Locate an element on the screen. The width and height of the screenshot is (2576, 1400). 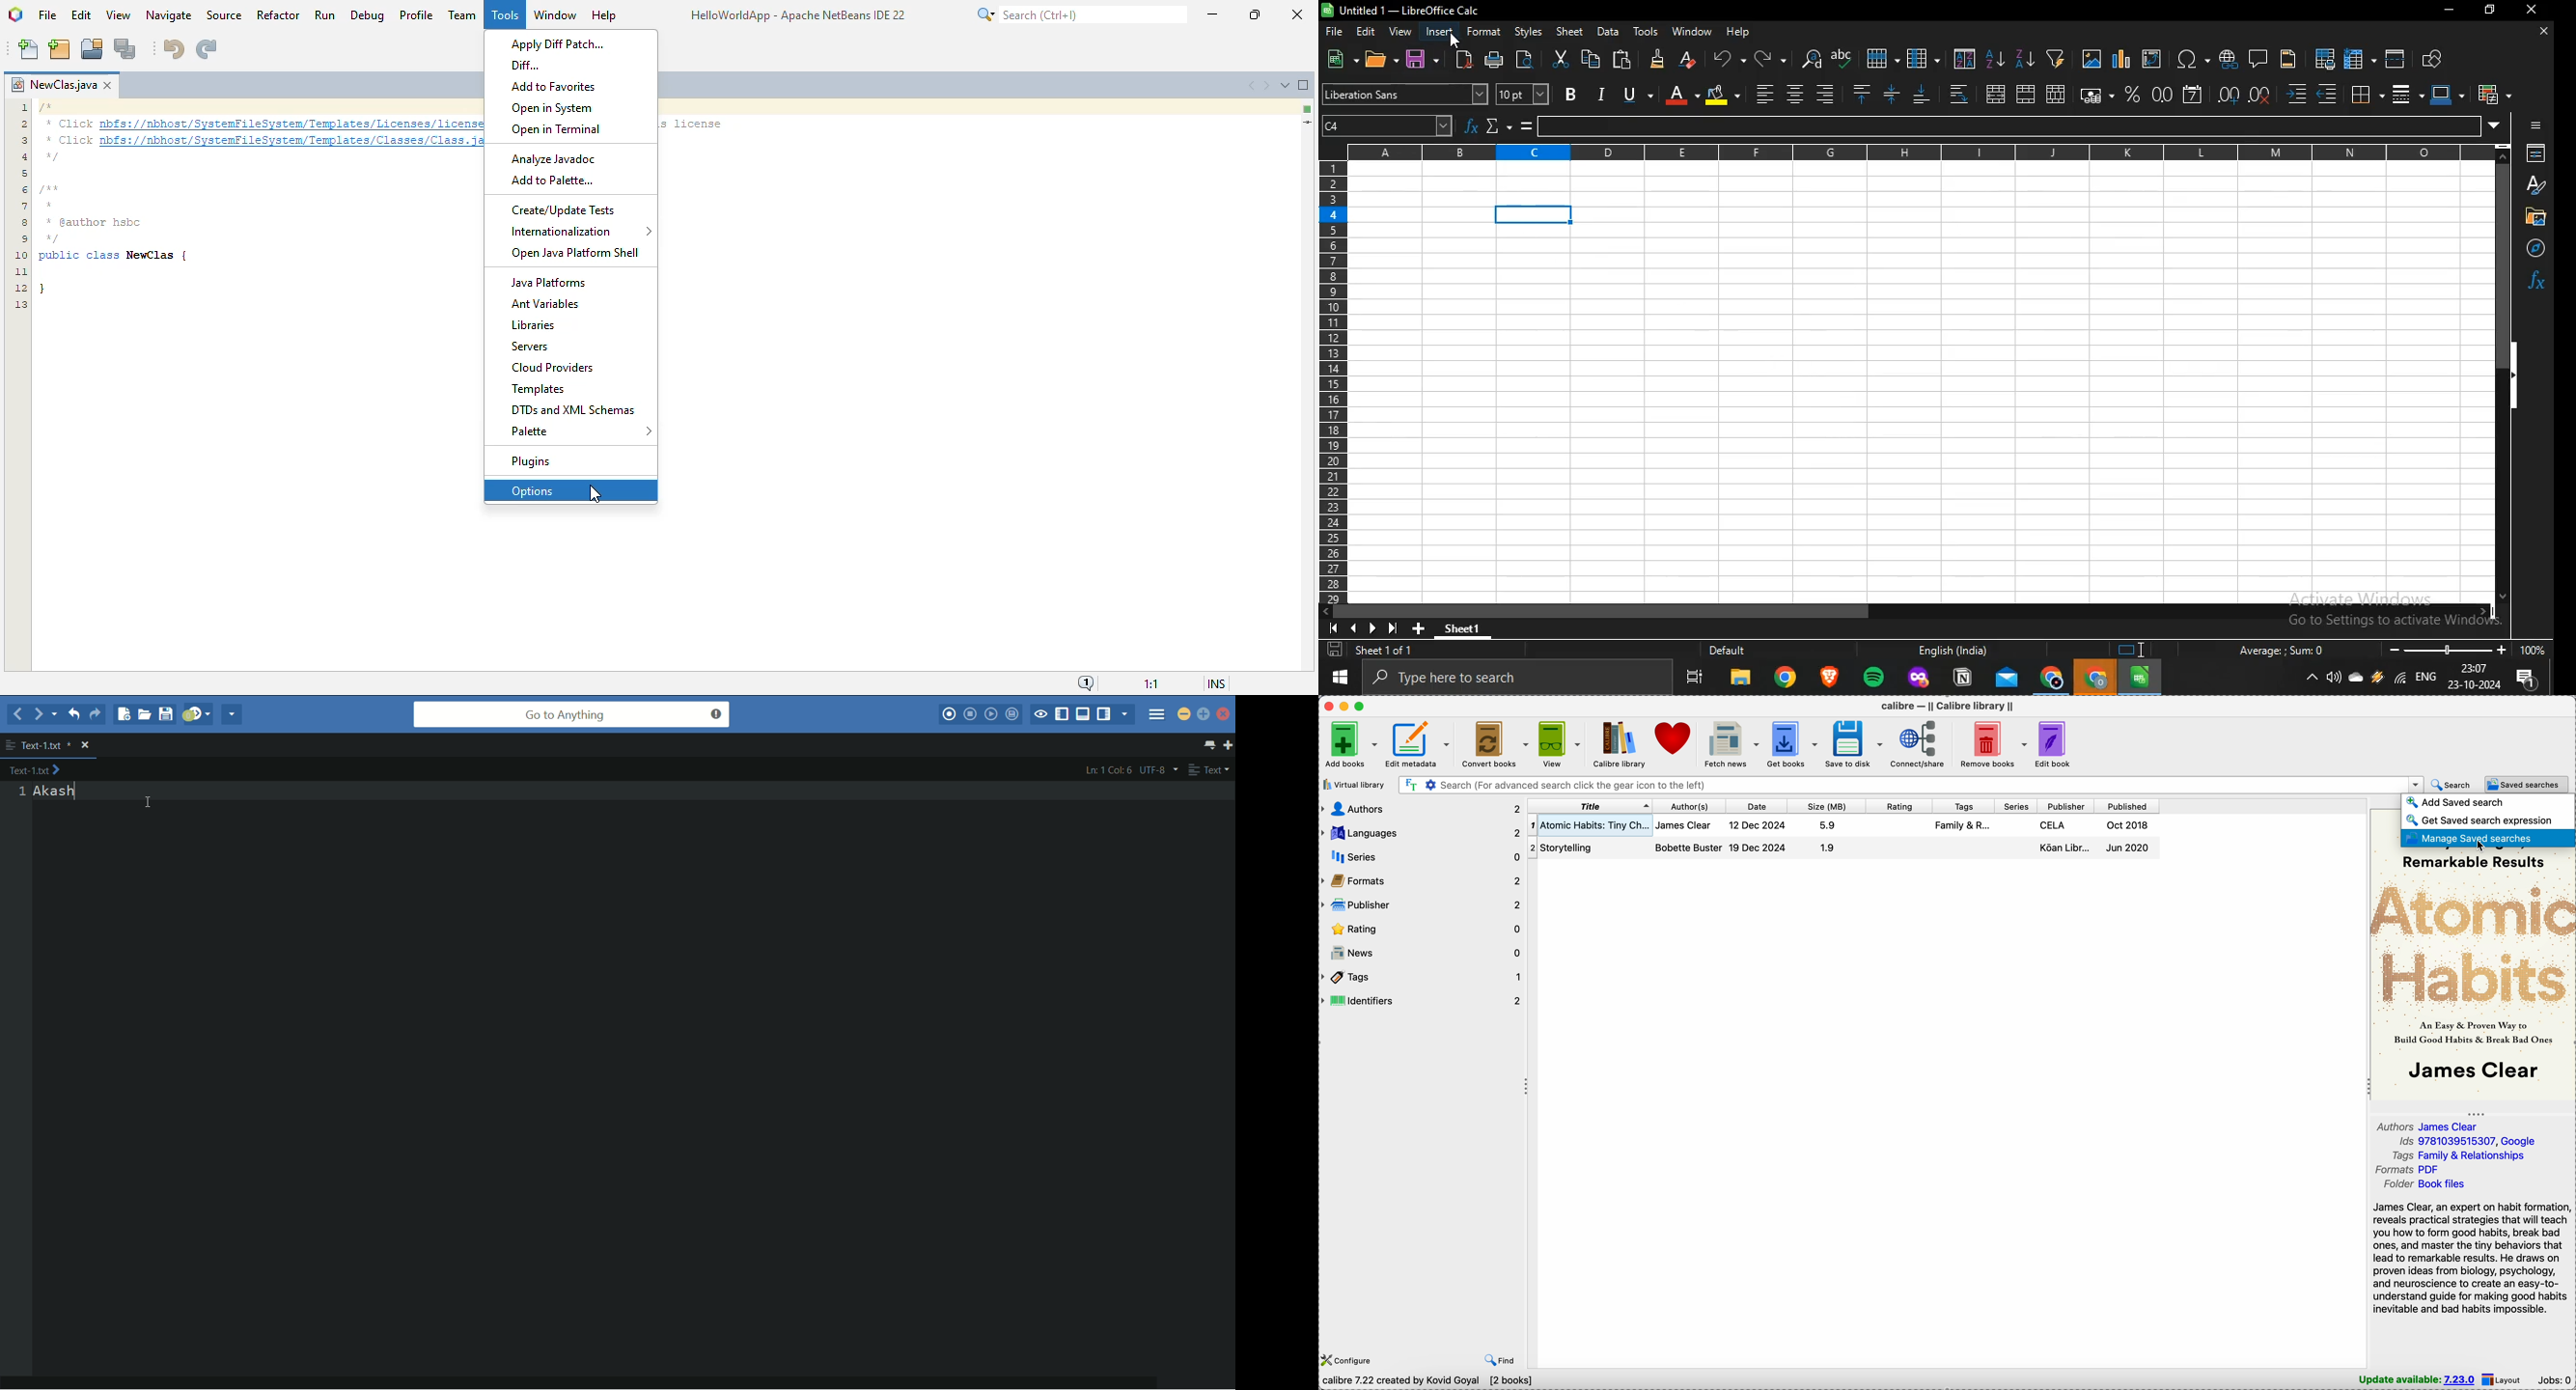
new  is located at coordinates (1336, 58).